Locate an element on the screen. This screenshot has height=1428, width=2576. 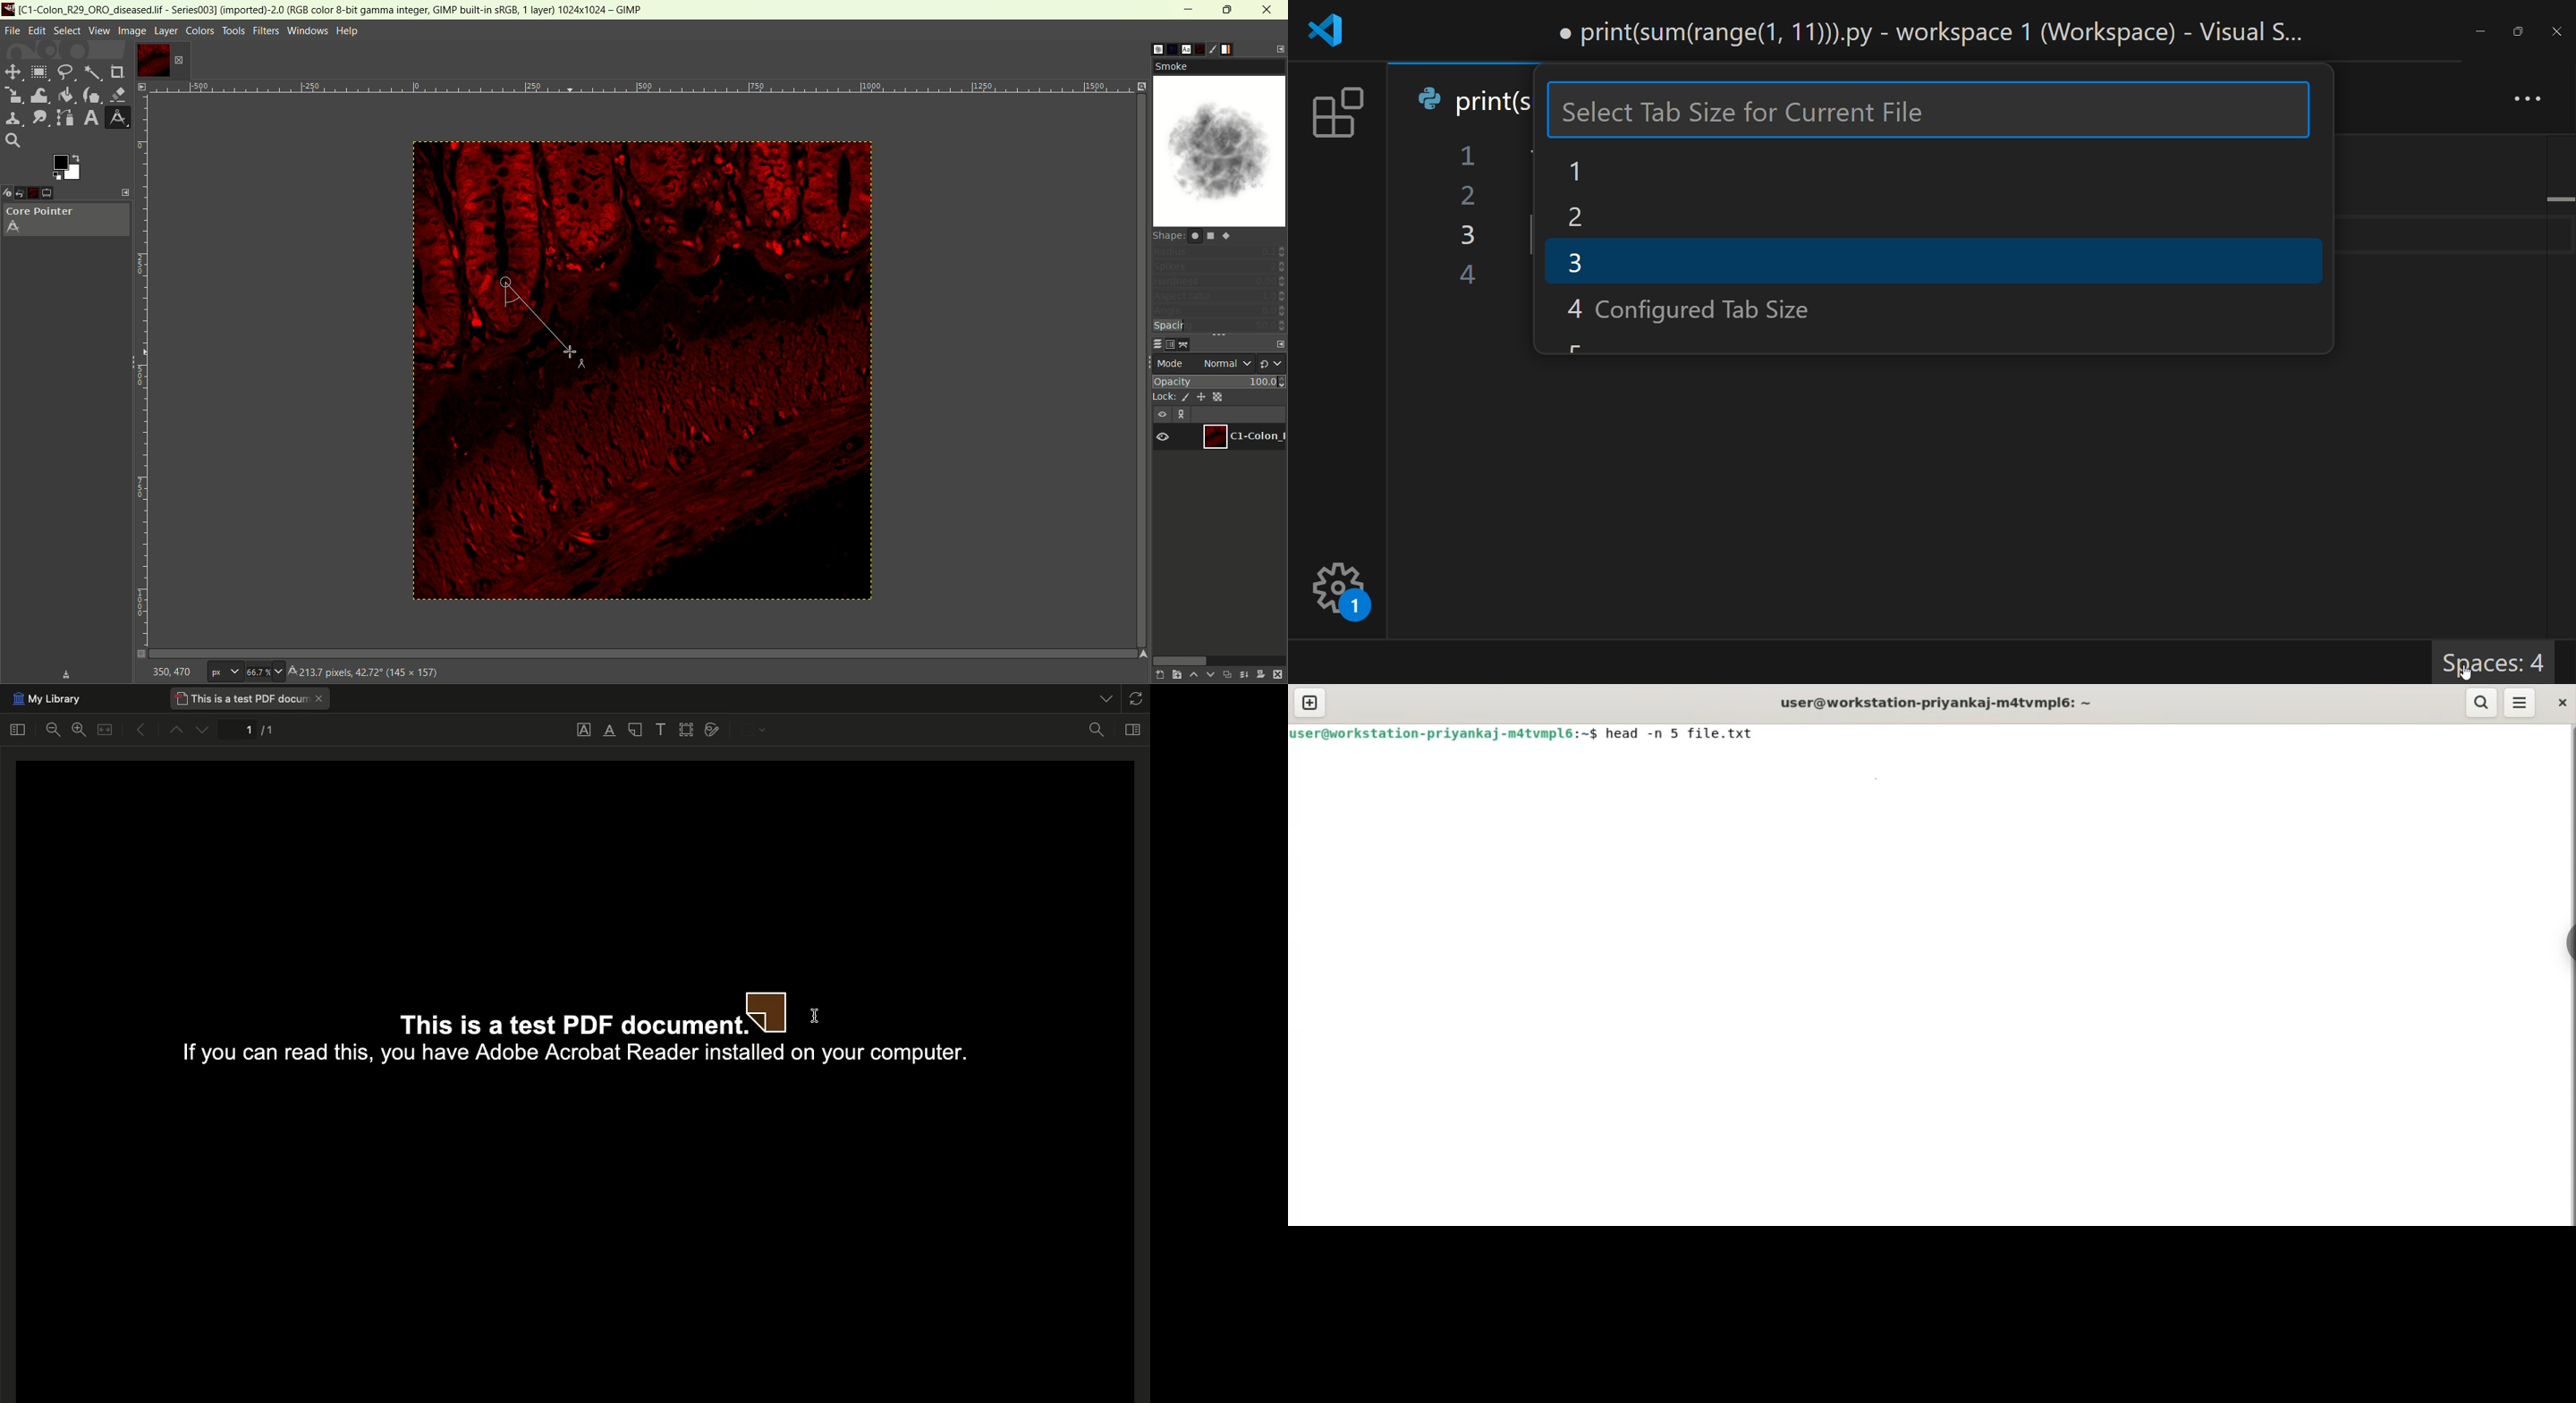
active foreground/background color is located at coordinates (64, 167).